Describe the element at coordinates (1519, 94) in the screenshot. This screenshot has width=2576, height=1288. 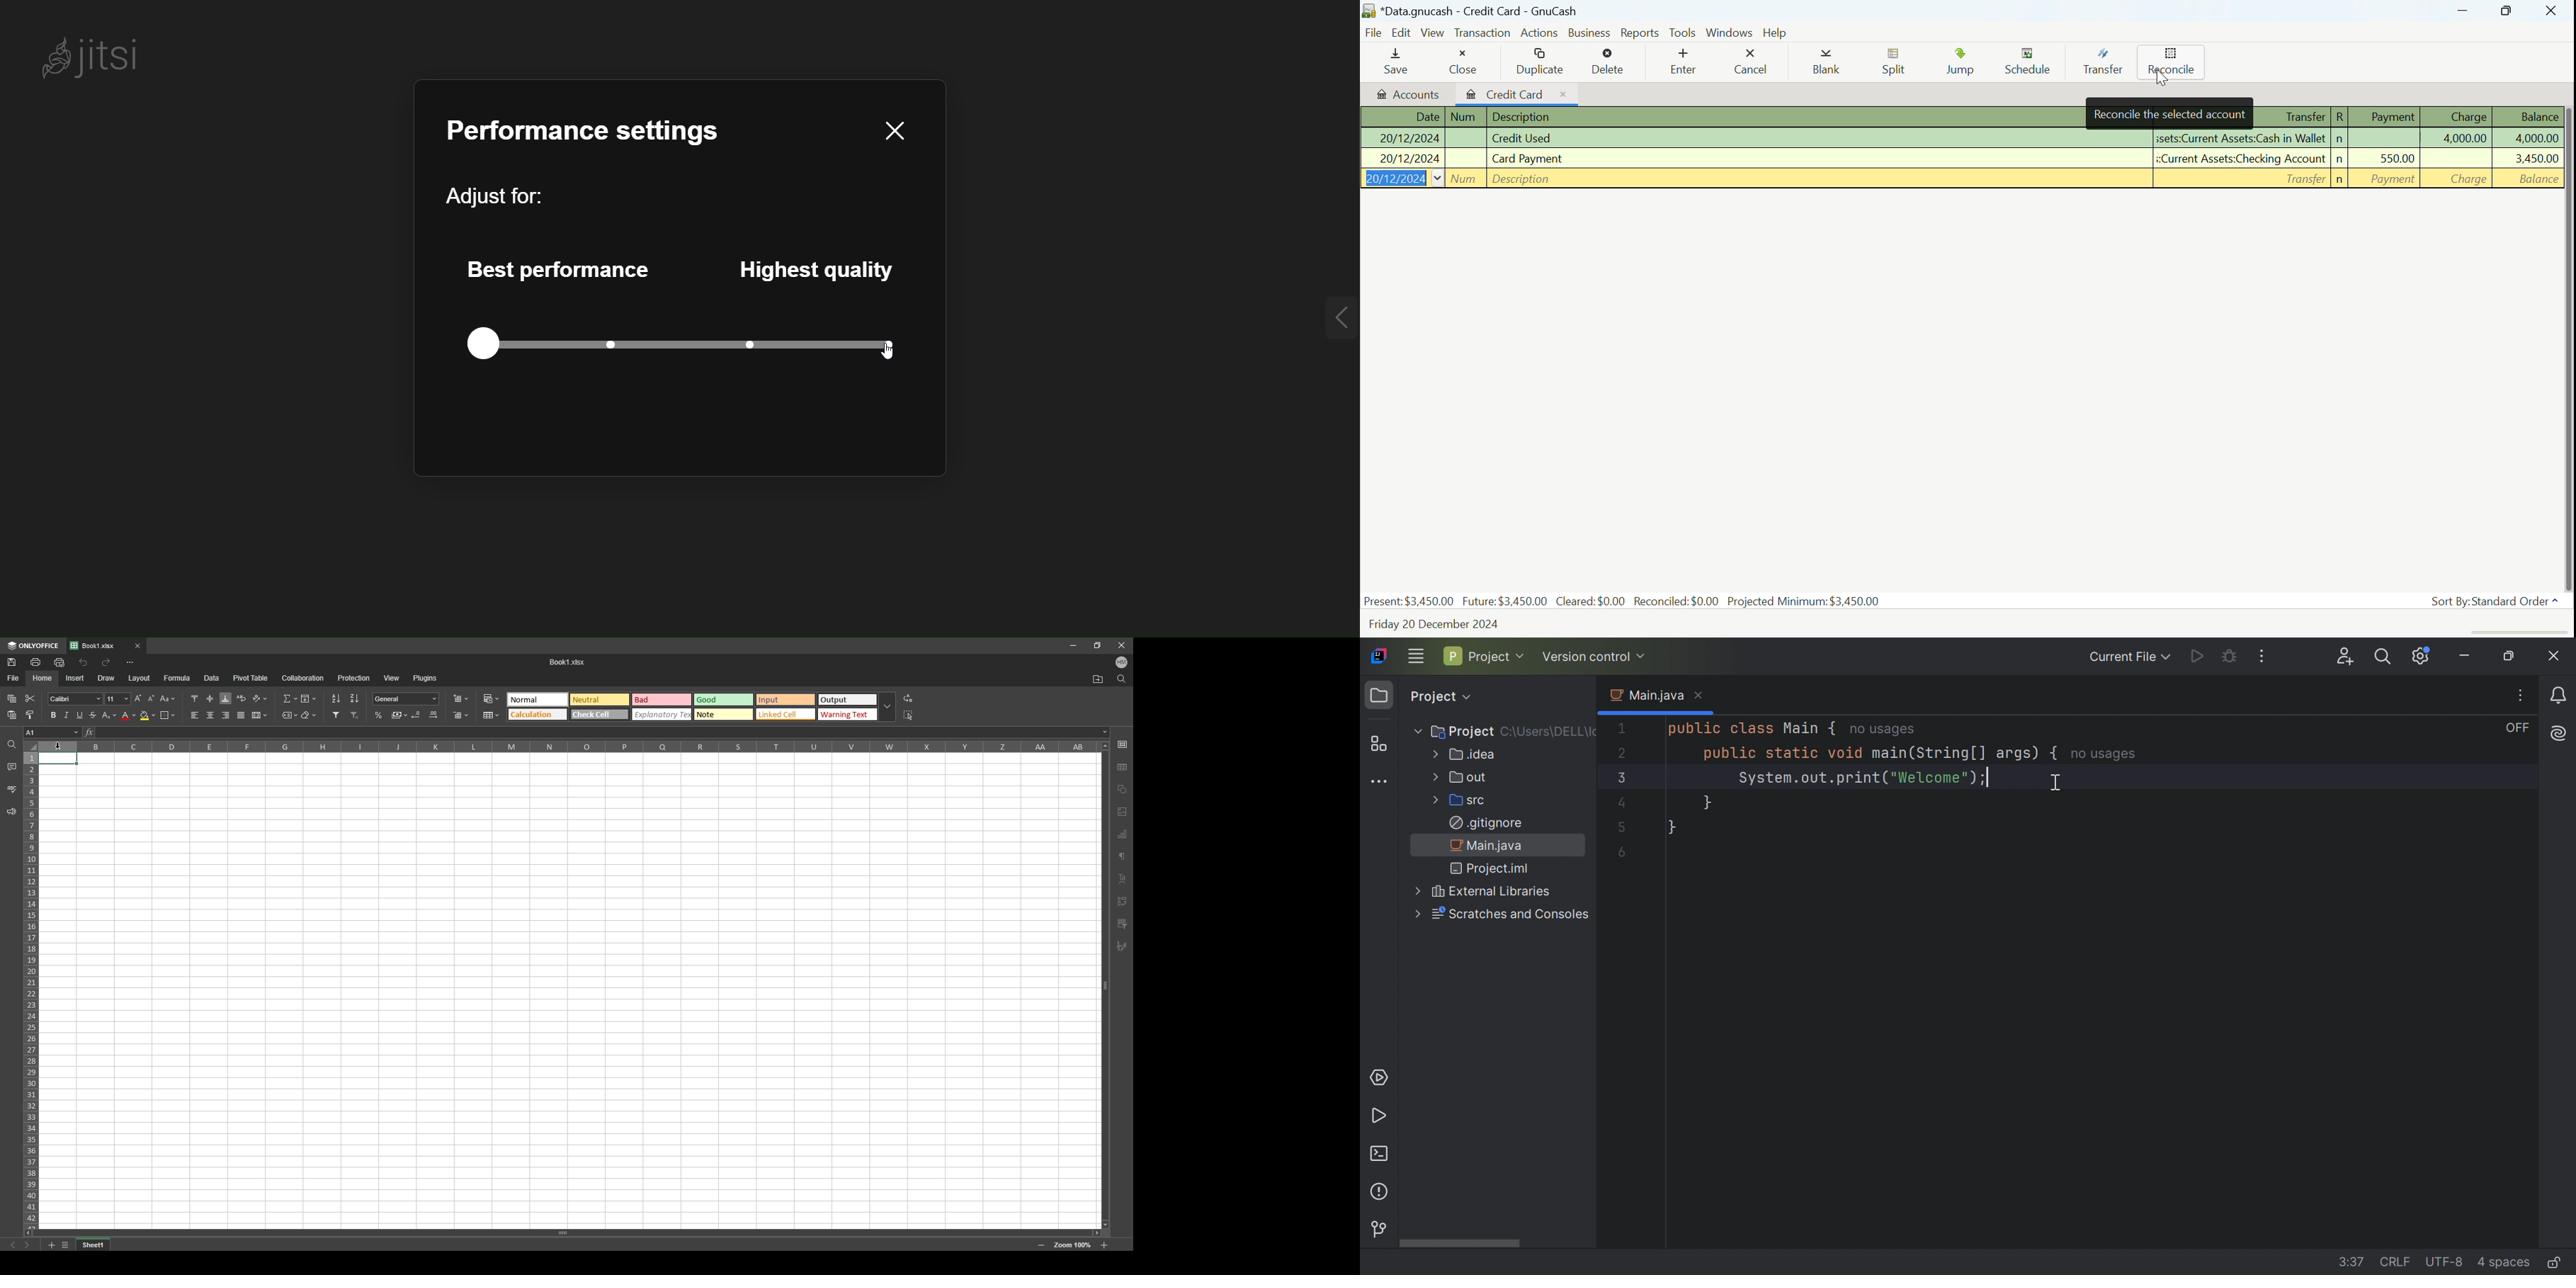
I see `Credit Card` at that location.